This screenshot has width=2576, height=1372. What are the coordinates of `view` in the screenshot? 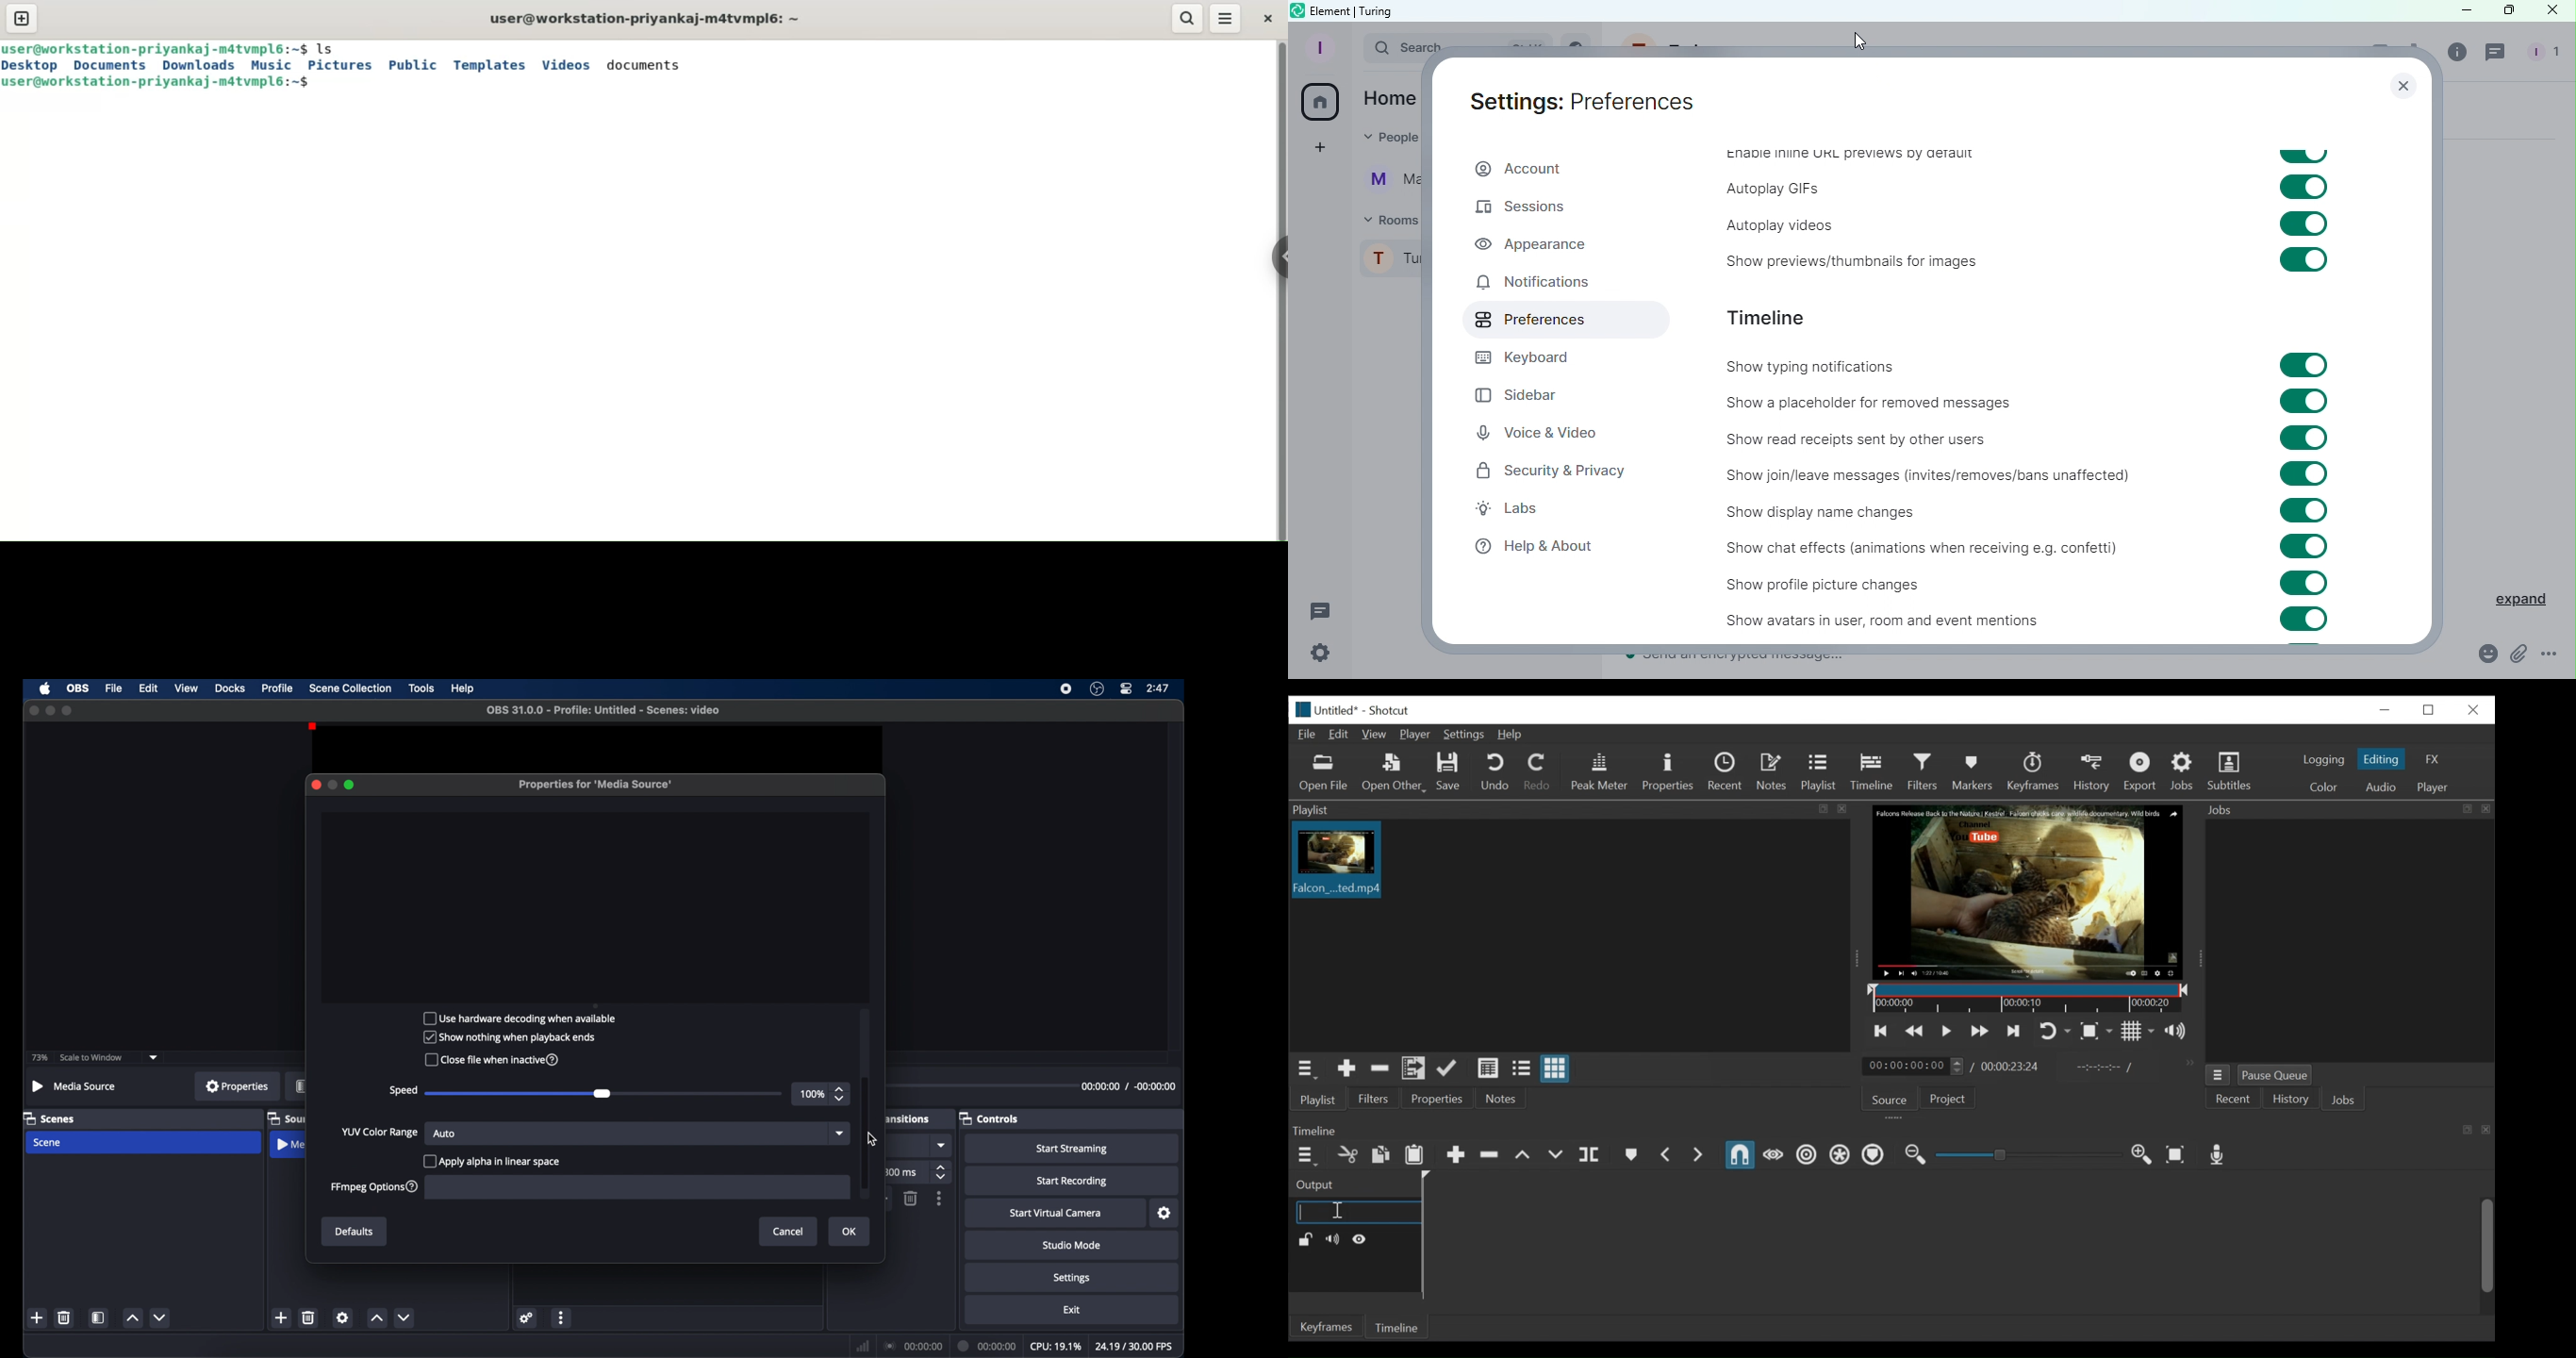 It's located at (187, 688).